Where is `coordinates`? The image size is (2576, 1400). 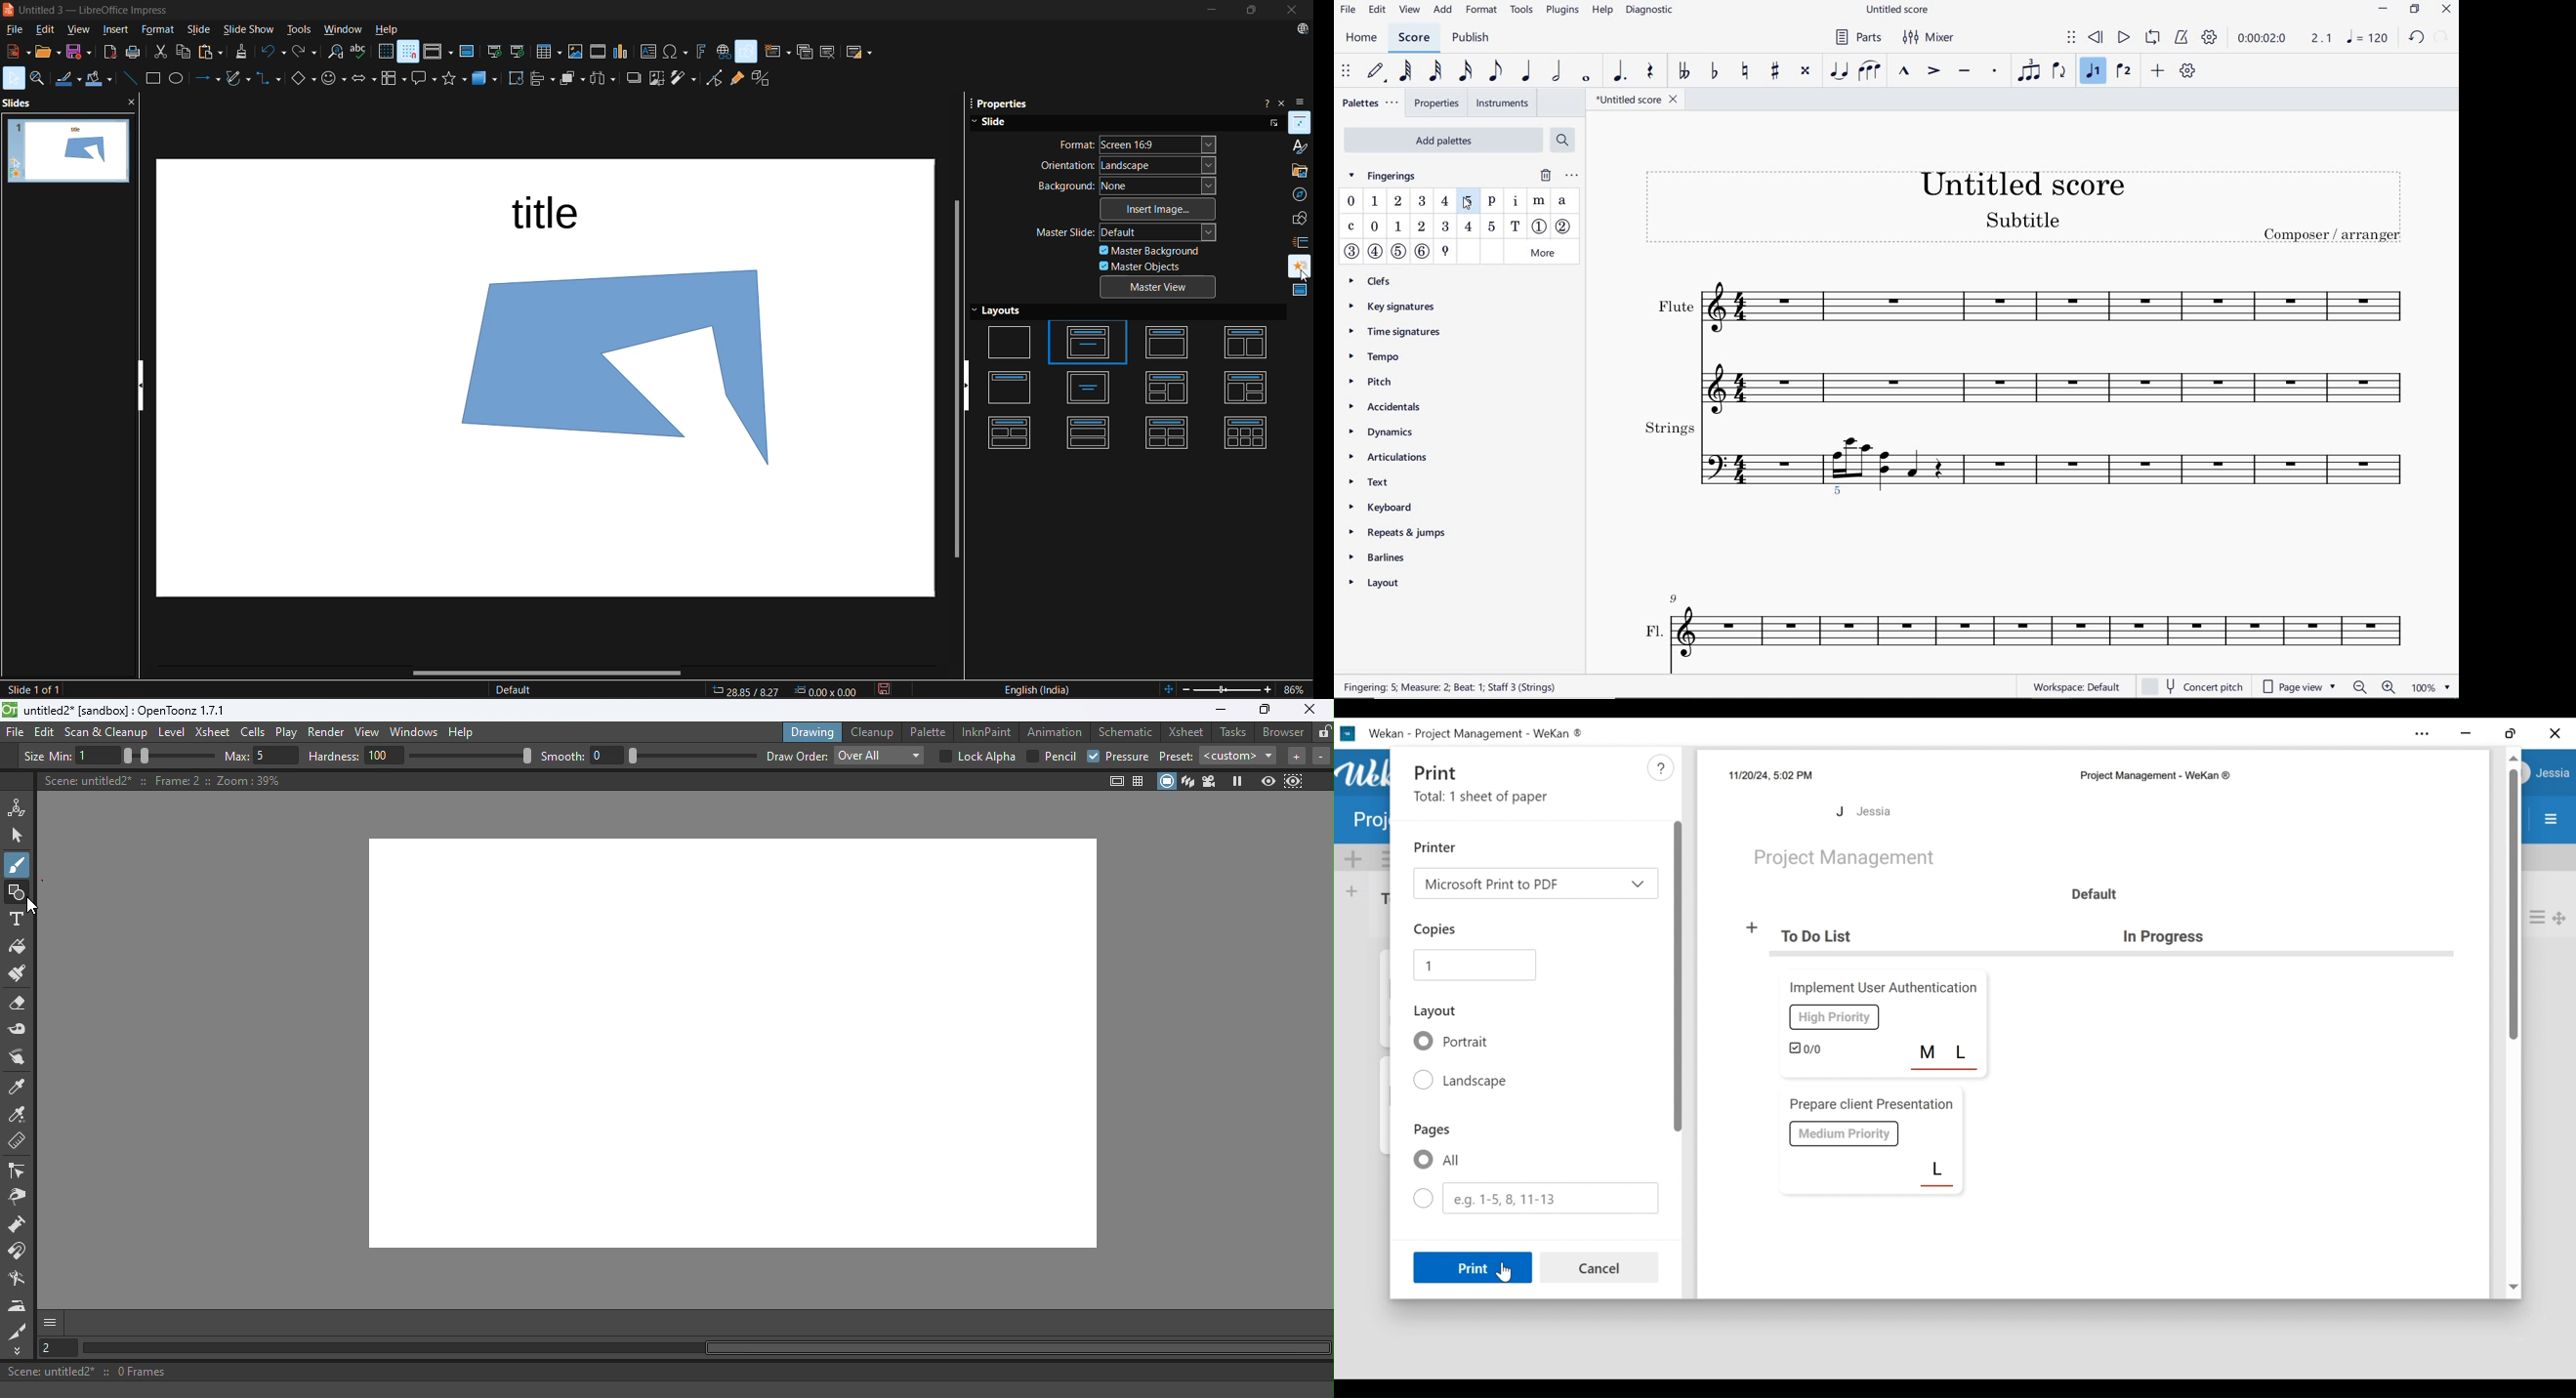
coordinates is located at coordinates (787, 689).